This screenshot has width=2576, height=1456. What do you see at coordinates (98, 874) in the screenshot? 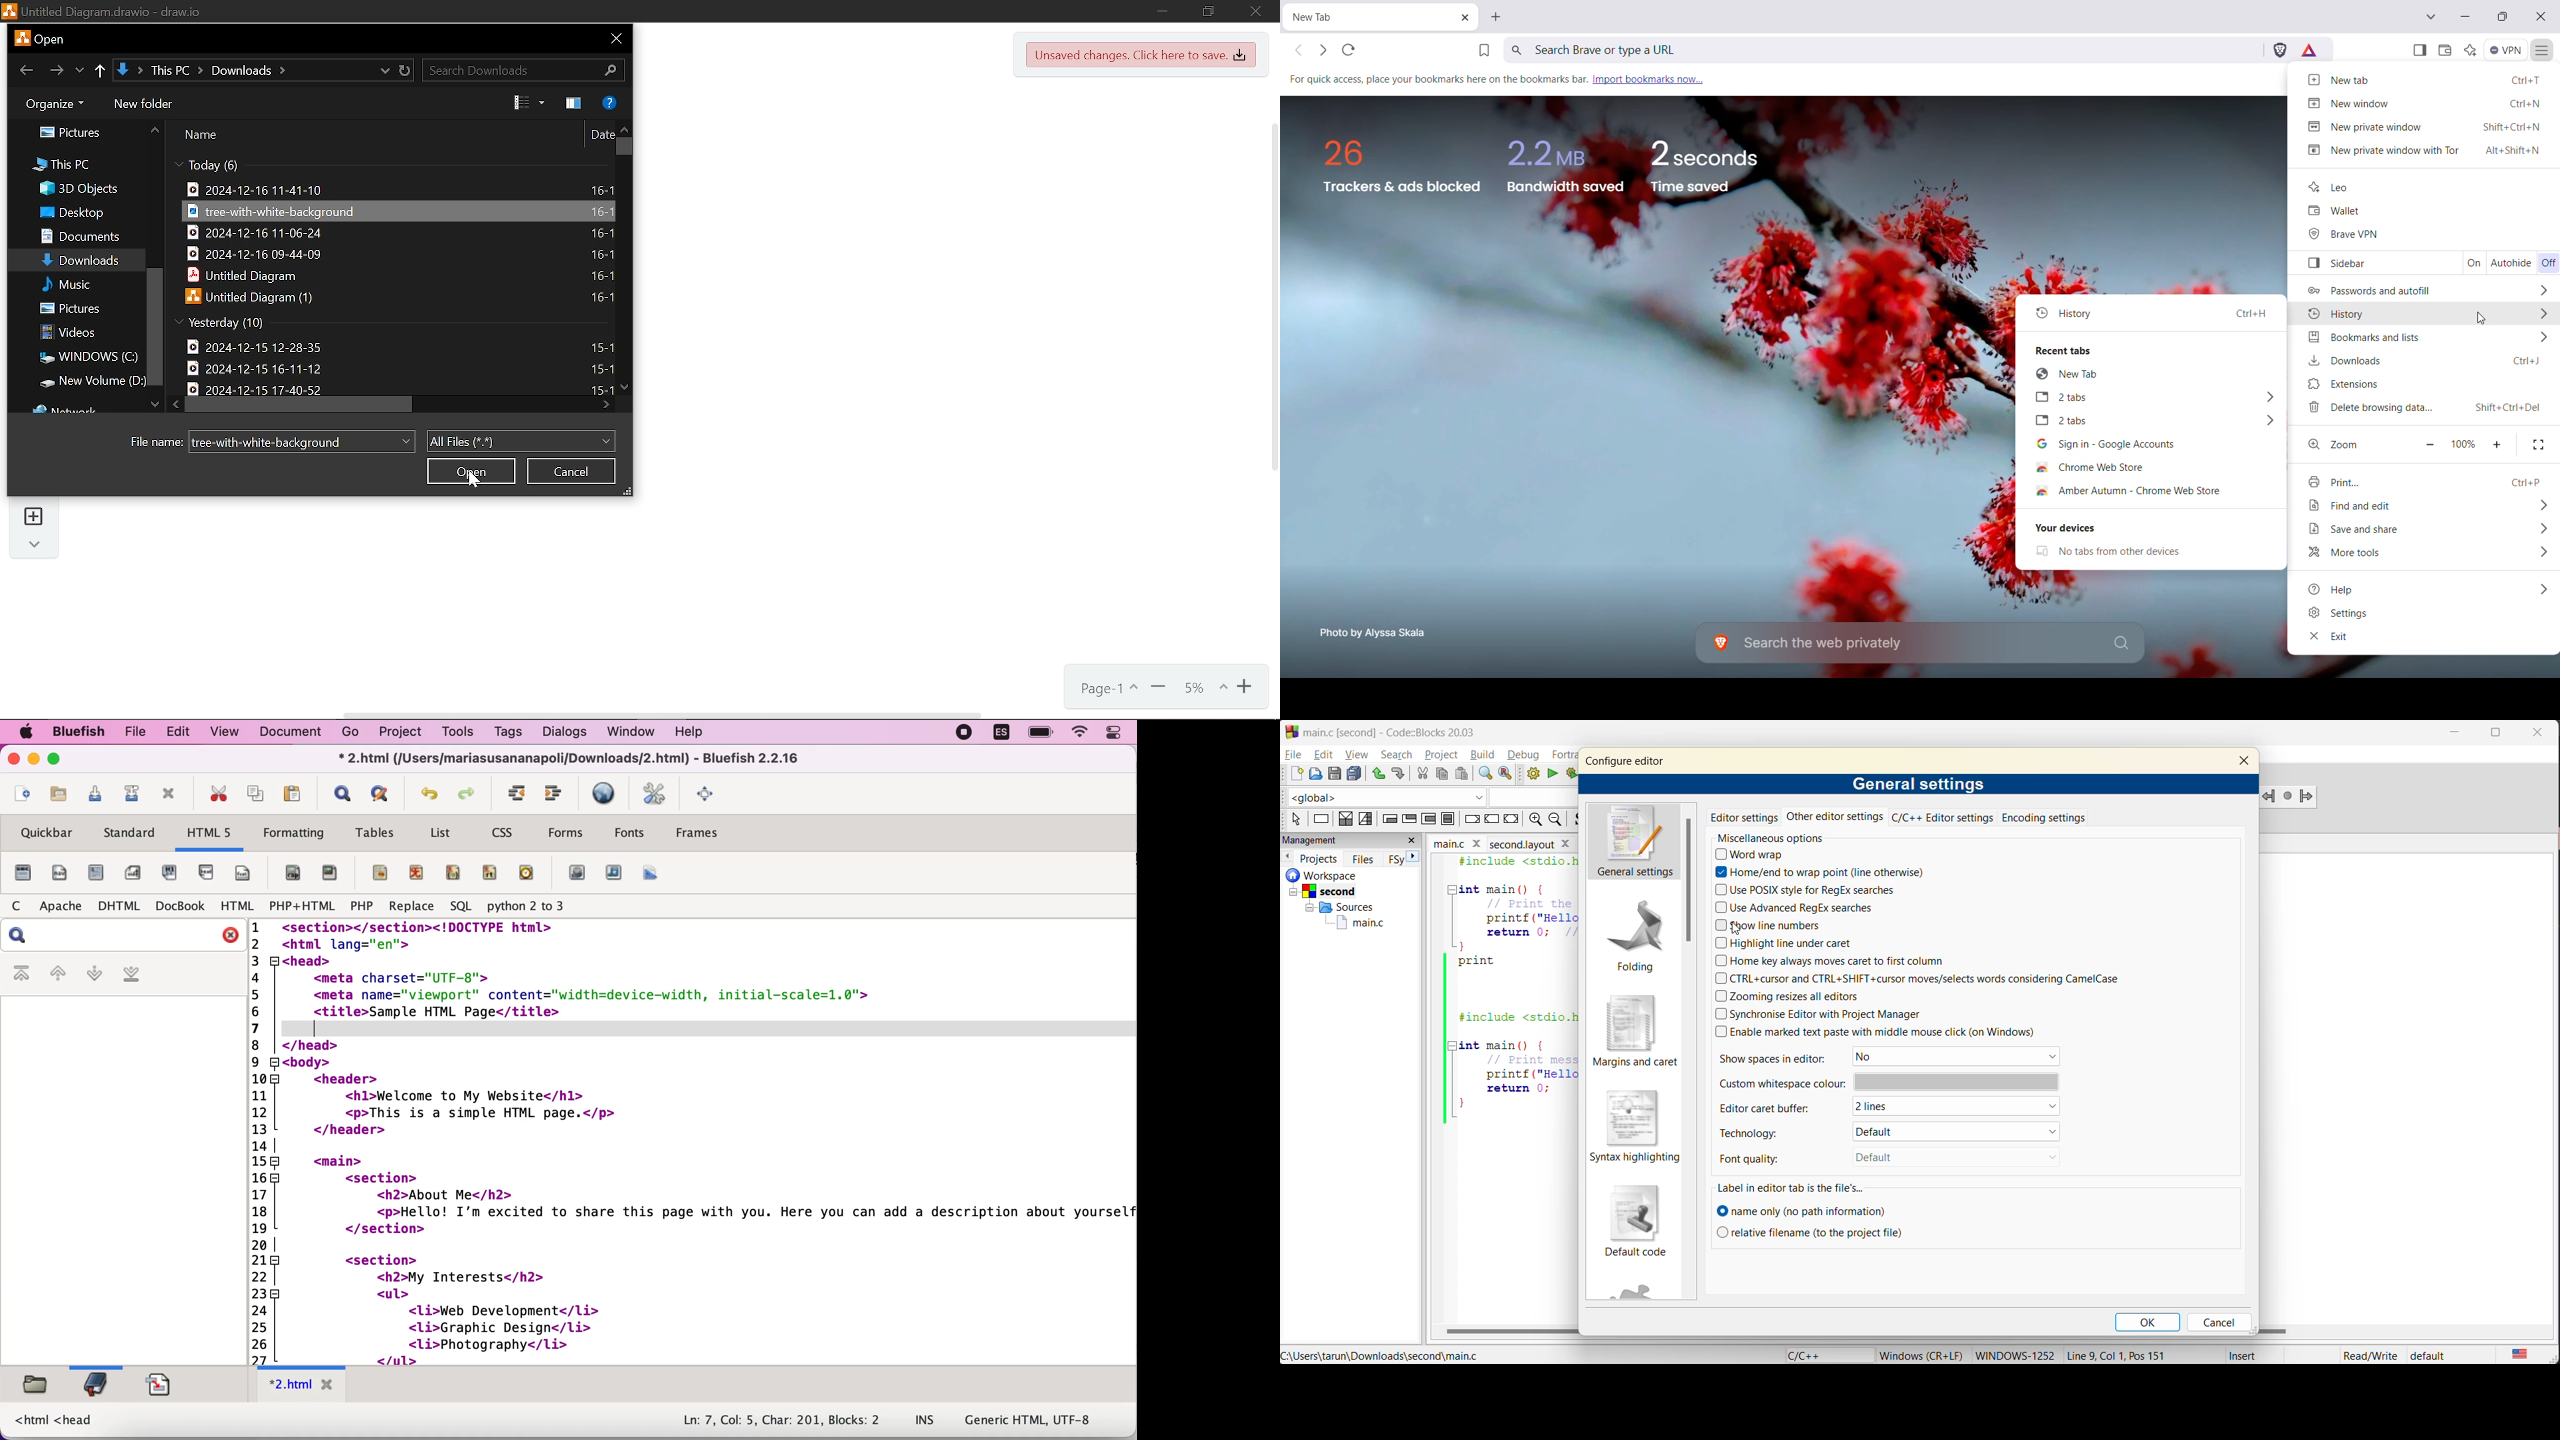
I see `article` at bounding box center [98, 874].